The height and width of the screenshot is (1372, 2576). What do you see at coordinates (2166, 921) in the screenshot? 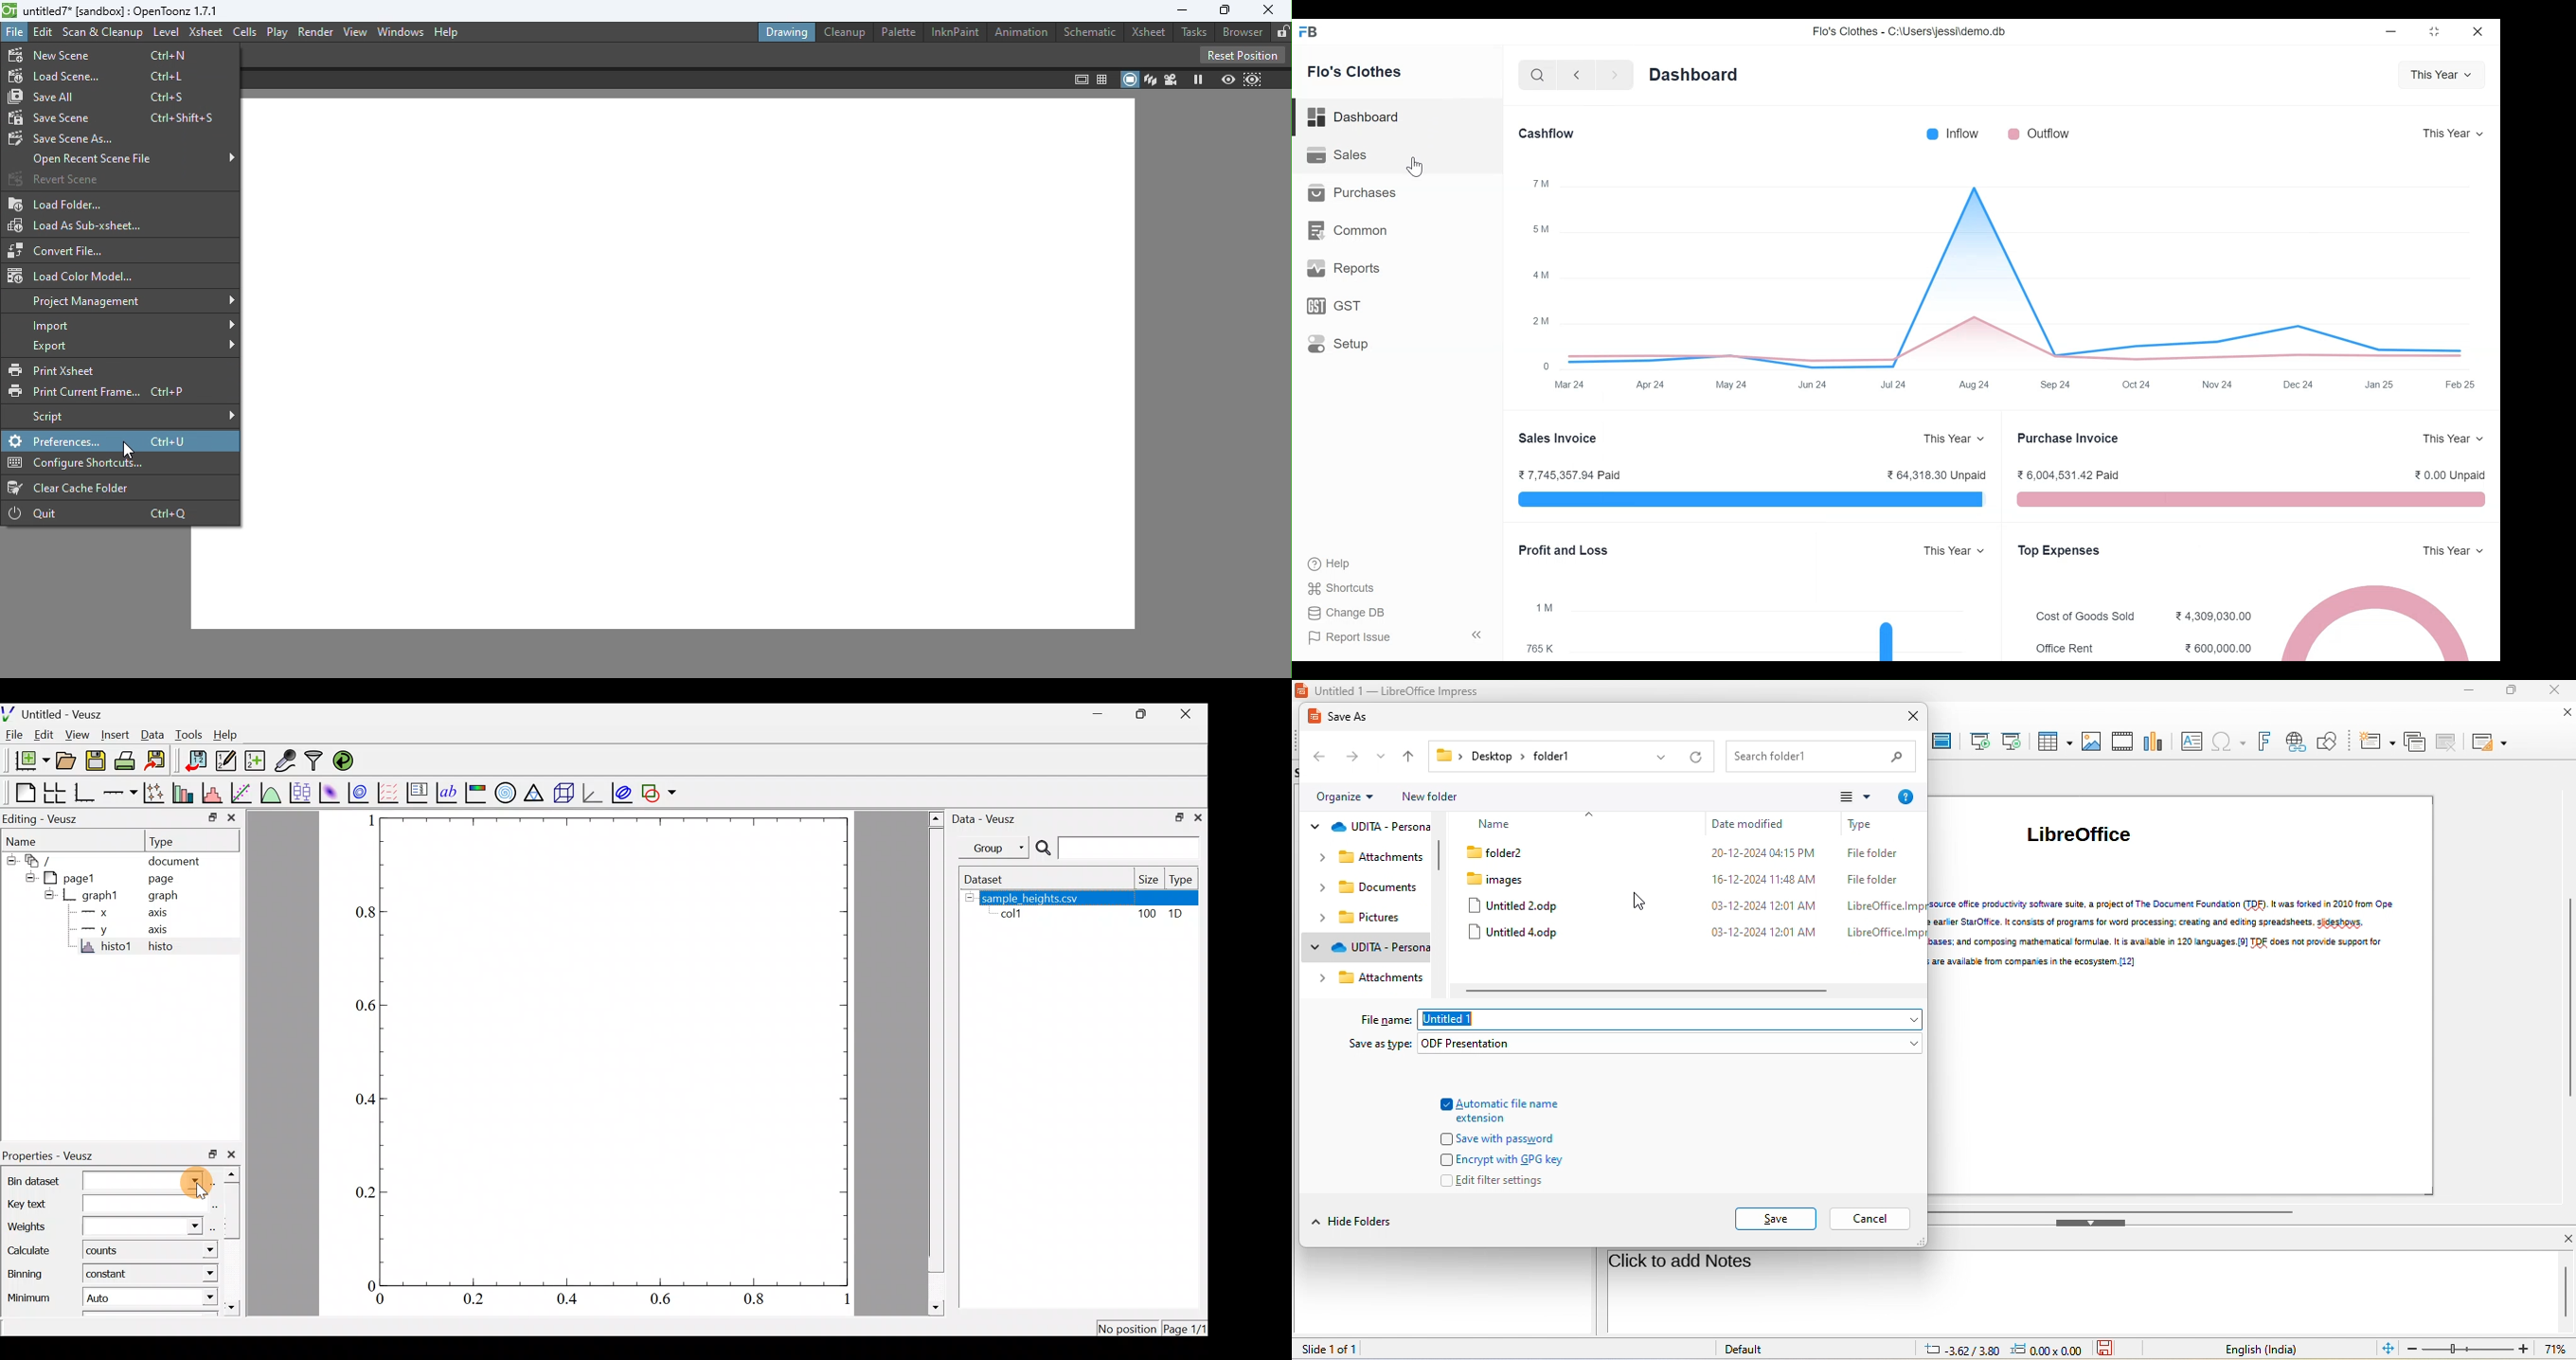
I see `i | nOffice.org, an open-sourced version of the earker StarOffice. It consists of programs for word processing: creating and editing spreadsheets. sideshows.` at bounding box center [2166, 921].